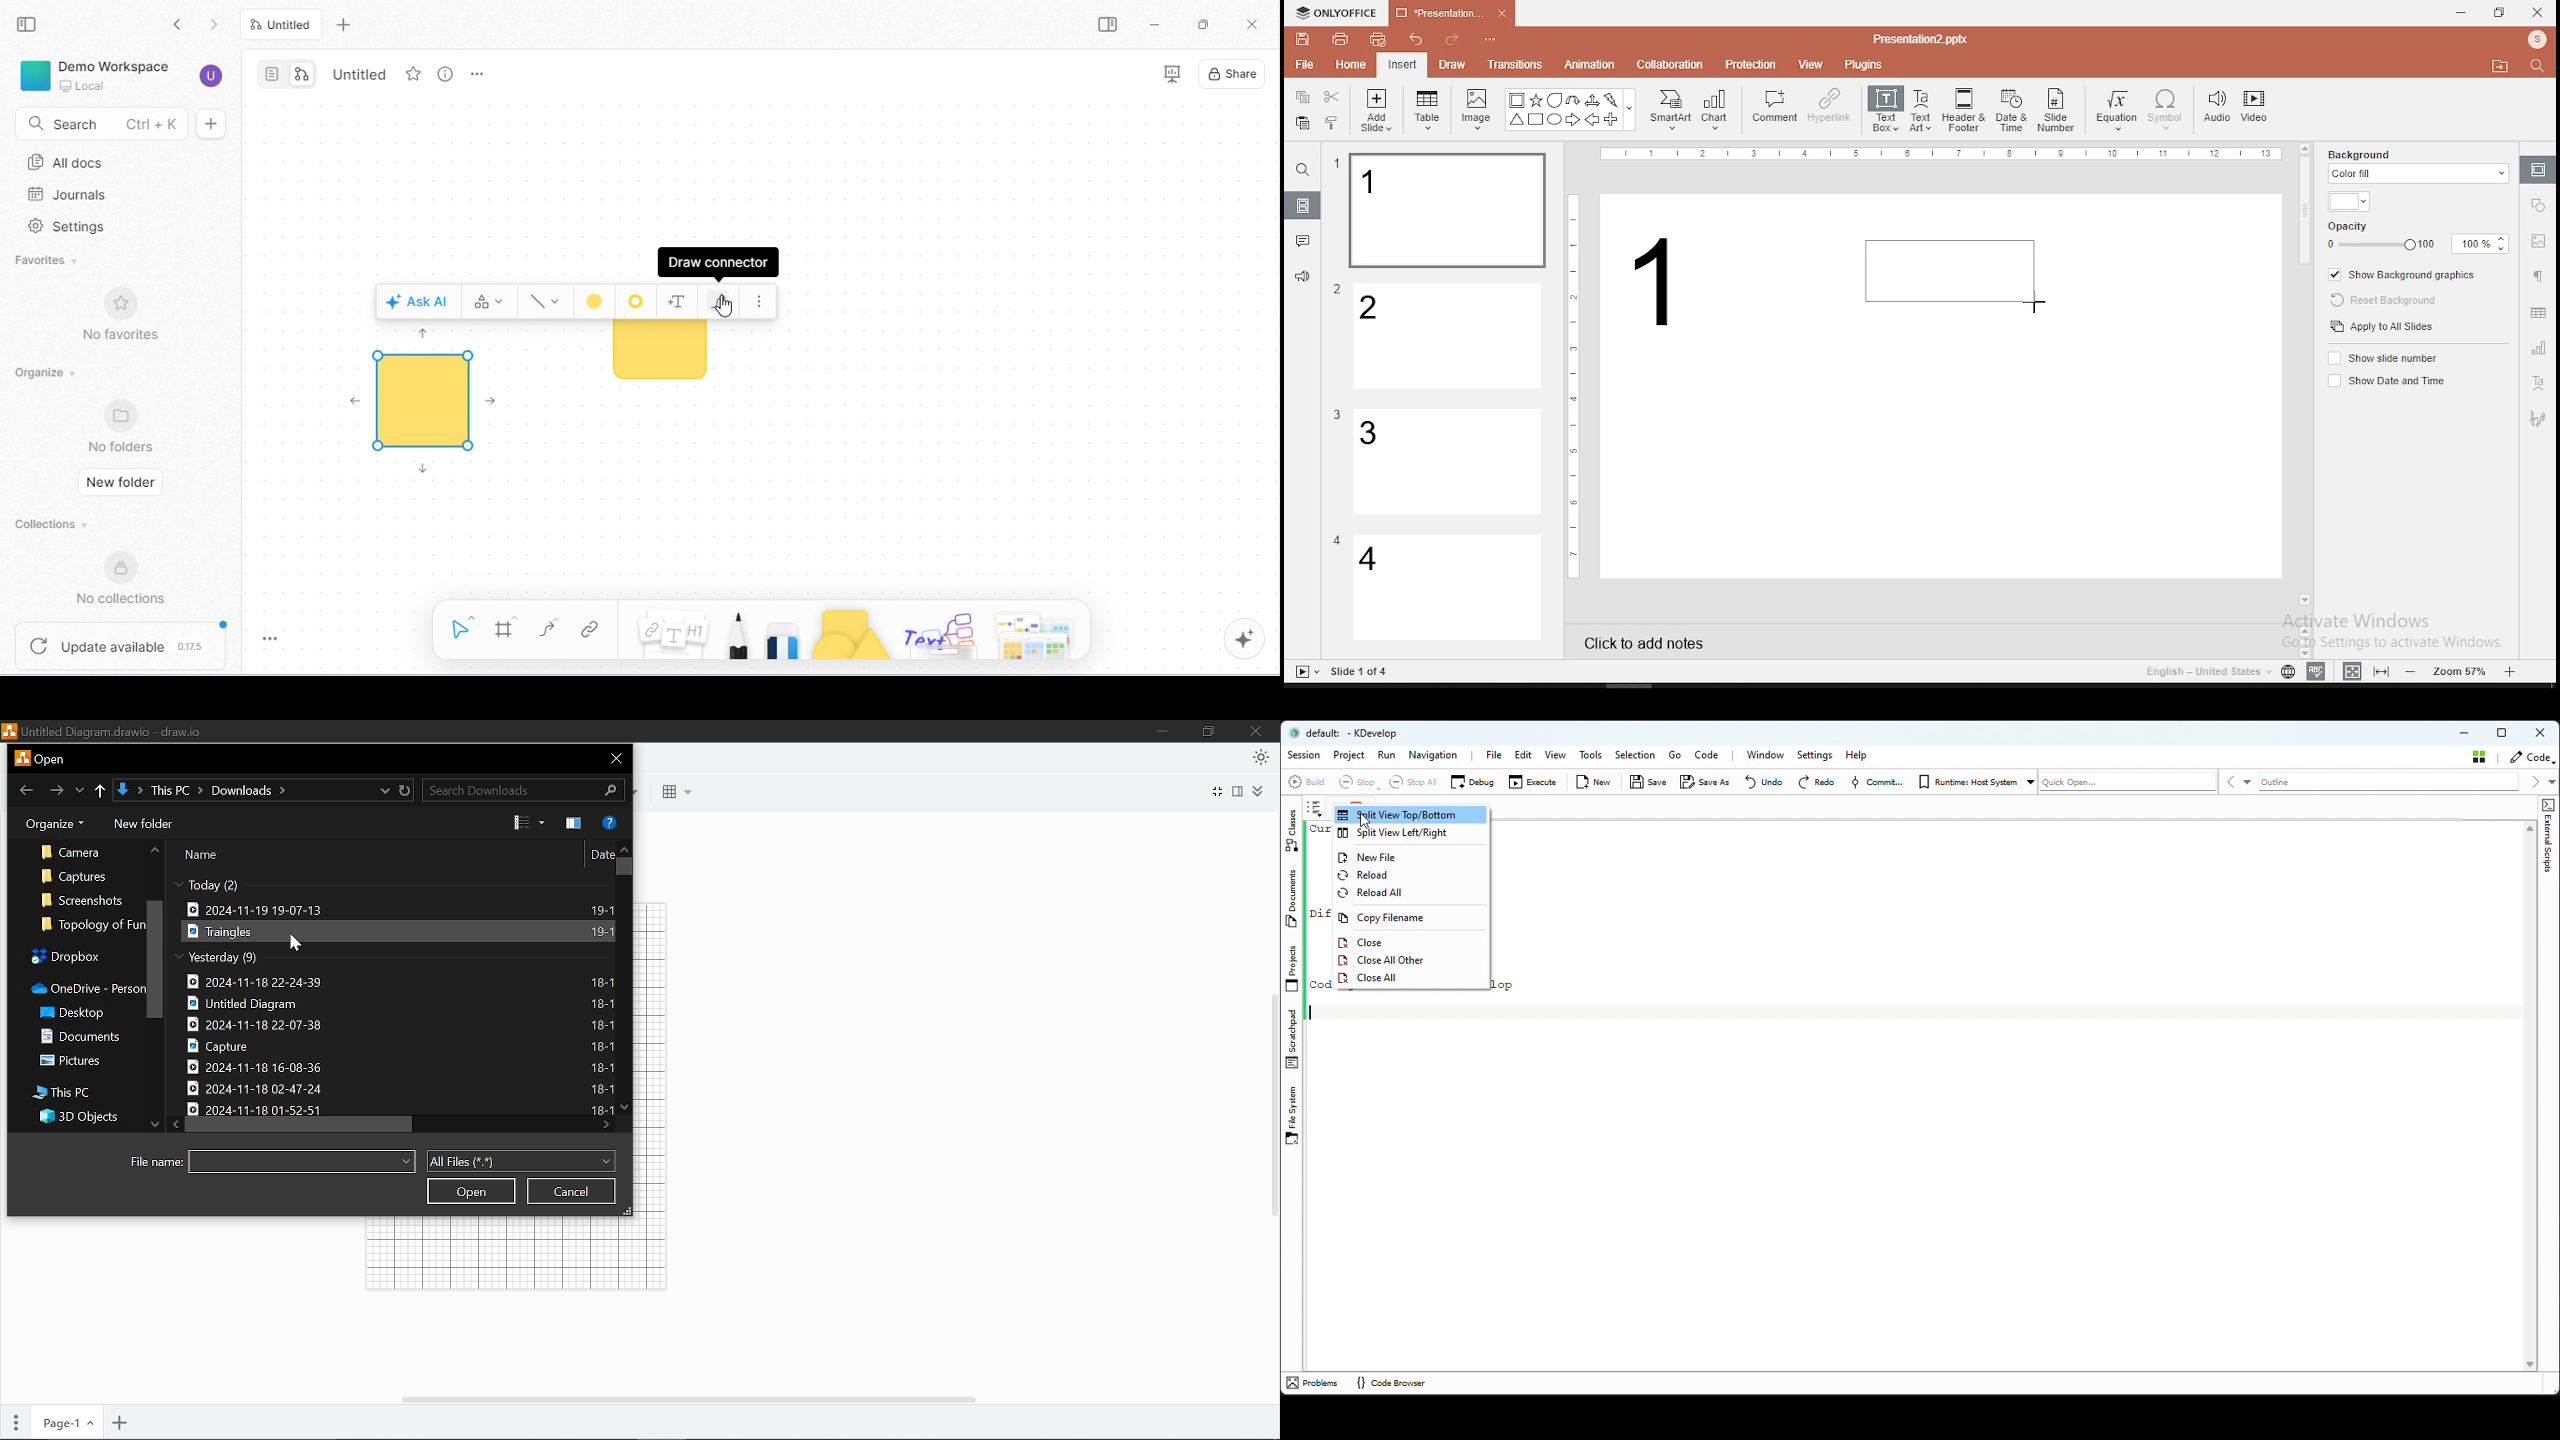  I want to click on no folders, so click(124, 426).